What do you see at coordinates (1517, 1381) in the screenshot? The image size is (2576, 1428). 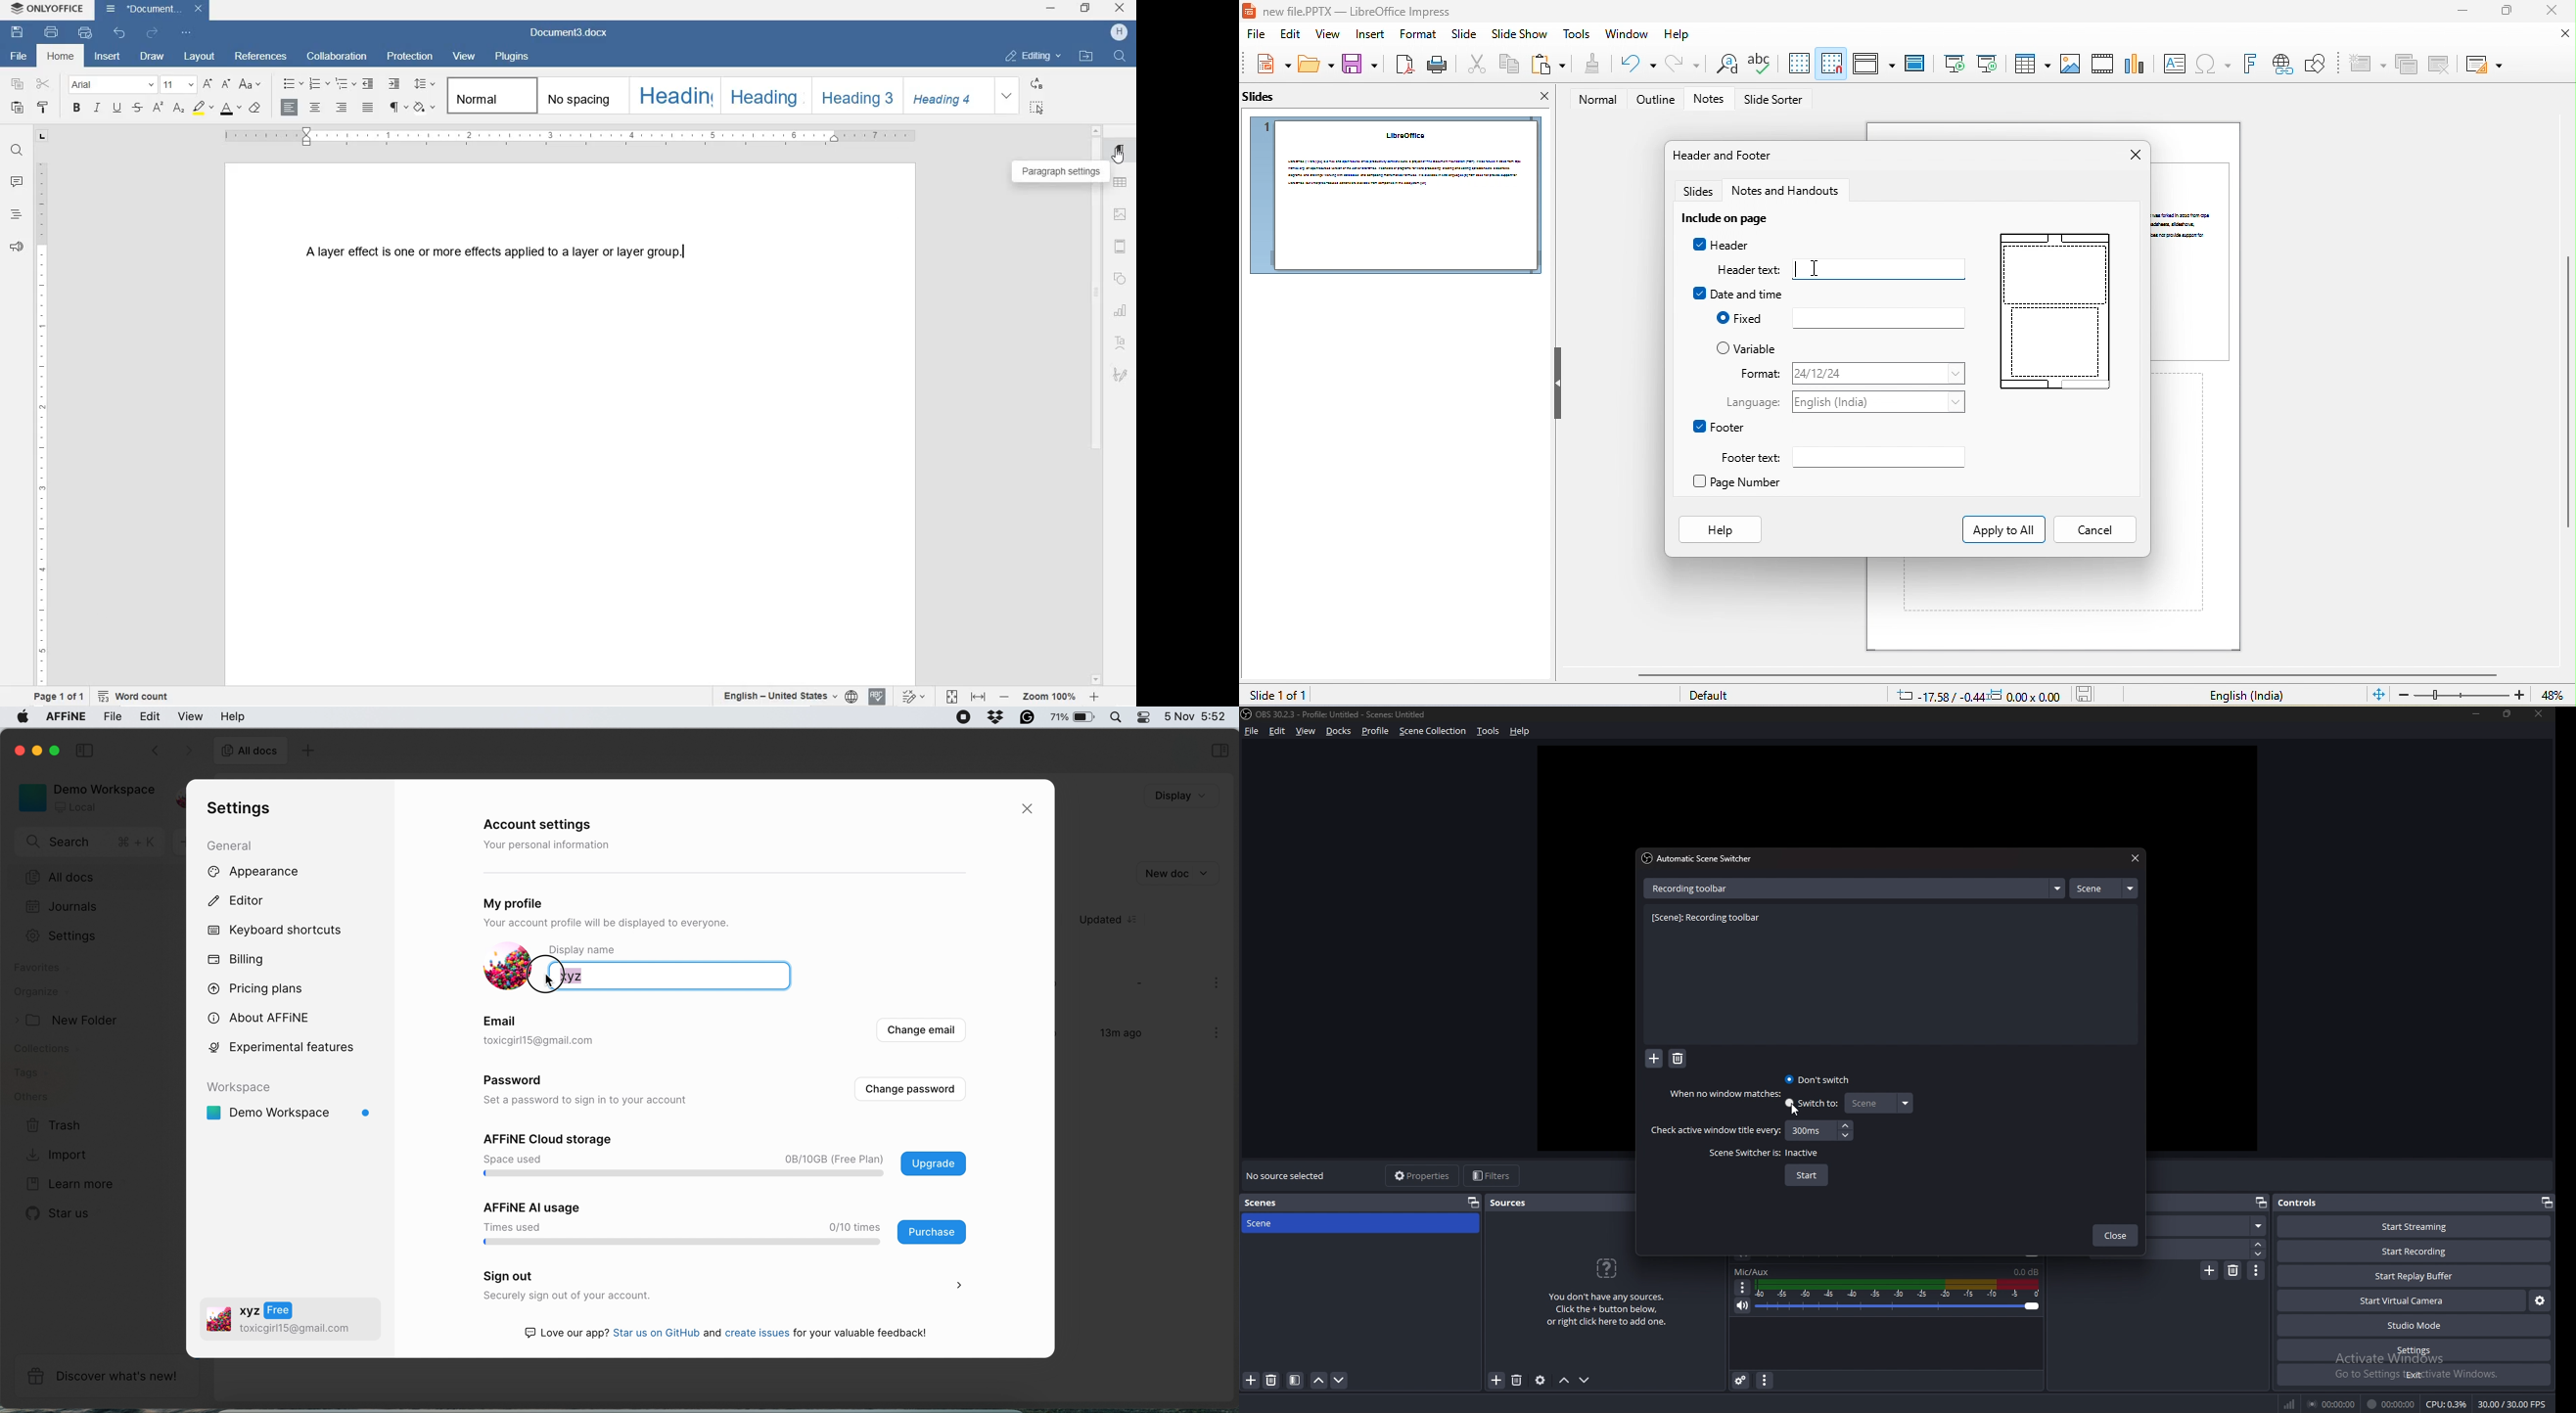 I see `remove source` at bounding box center [1517, 1381].